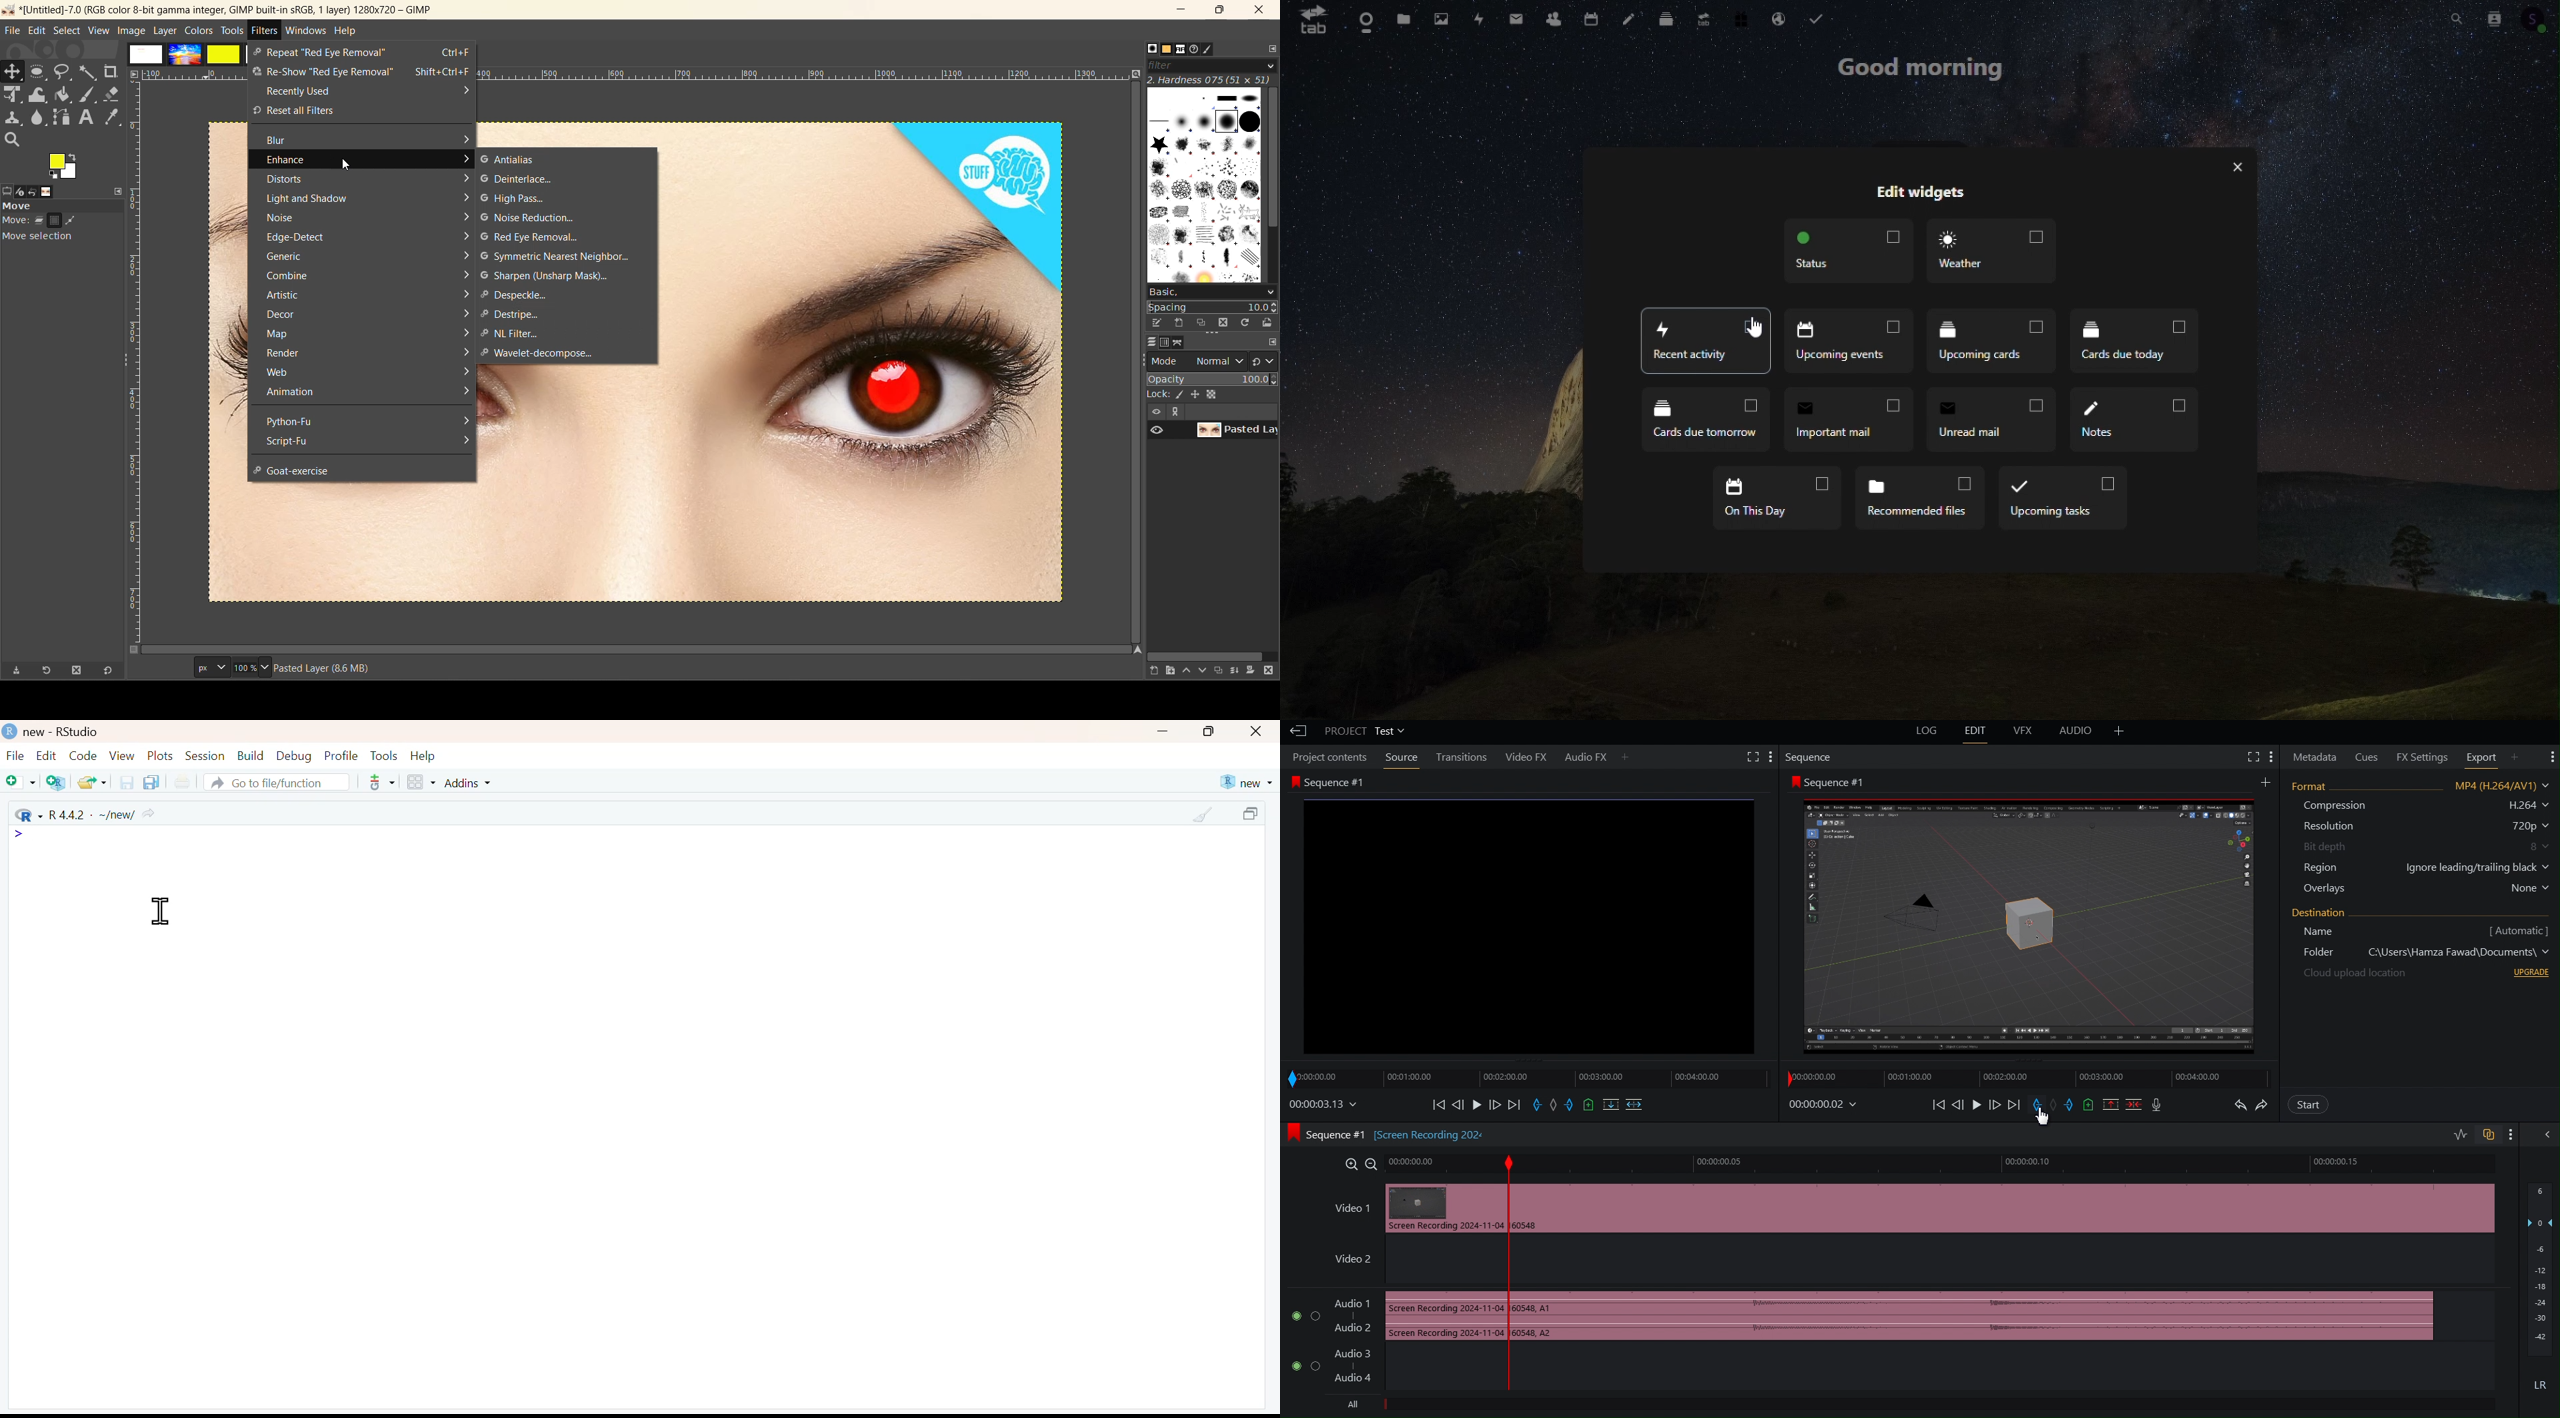  What do you see at coordinates (1200, 674) in the screenshot?
I see `lower this layer` at bounding box center [1200, 674].